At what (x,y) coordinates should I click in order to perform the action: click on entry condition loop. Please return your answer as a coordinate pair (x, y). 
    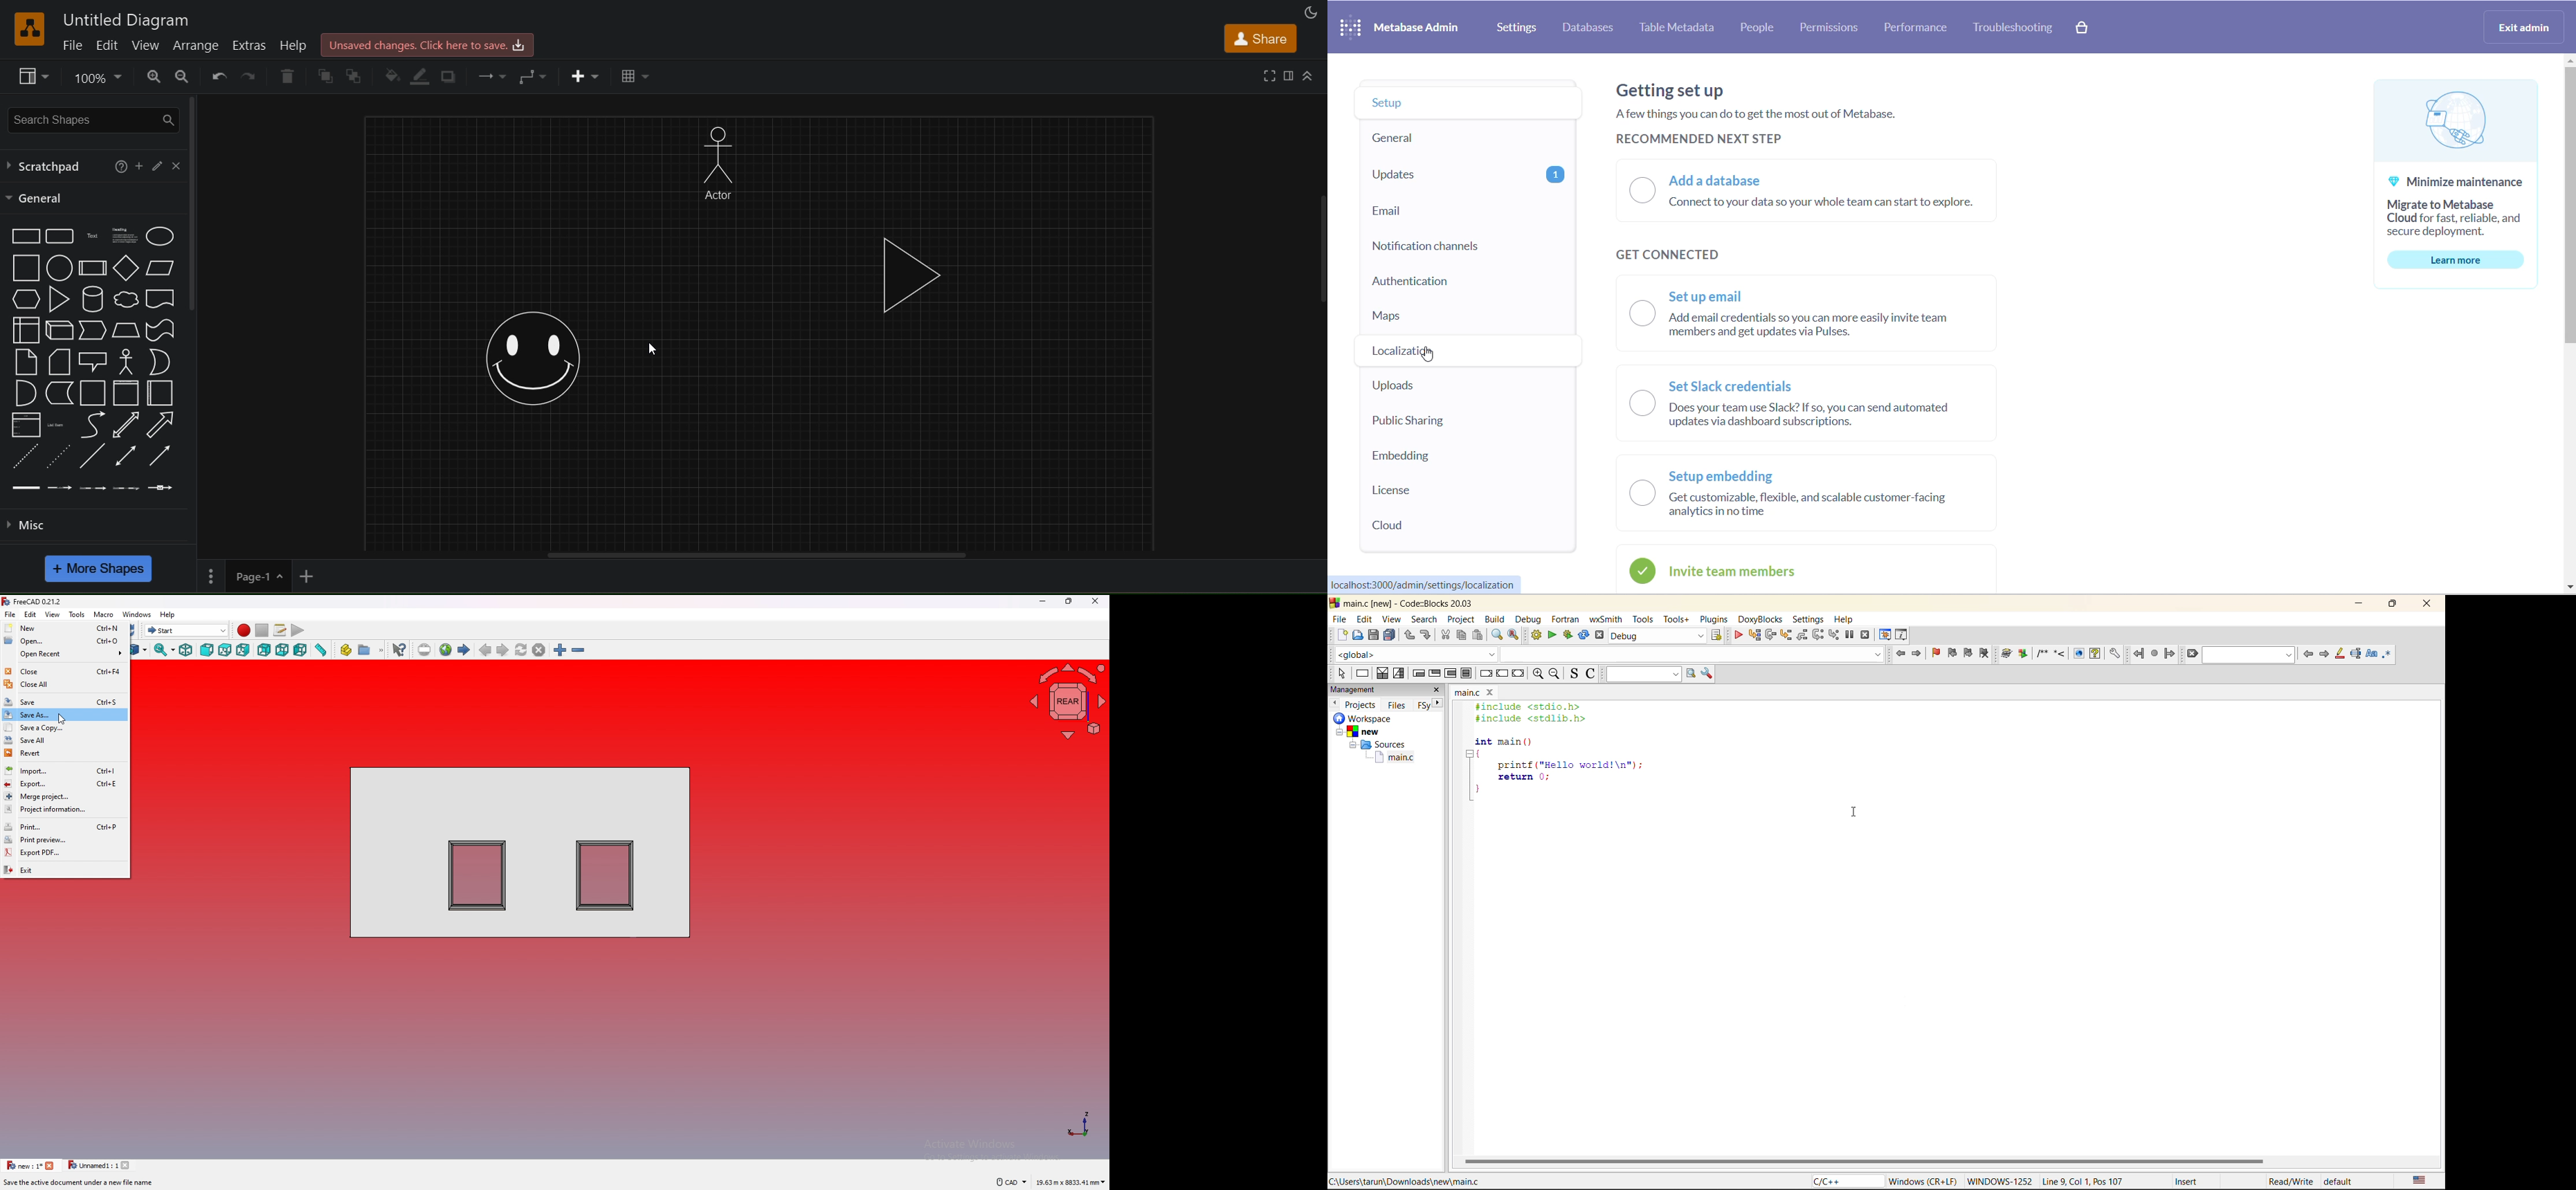
    Looking at the image, I should click on (1420, 673).